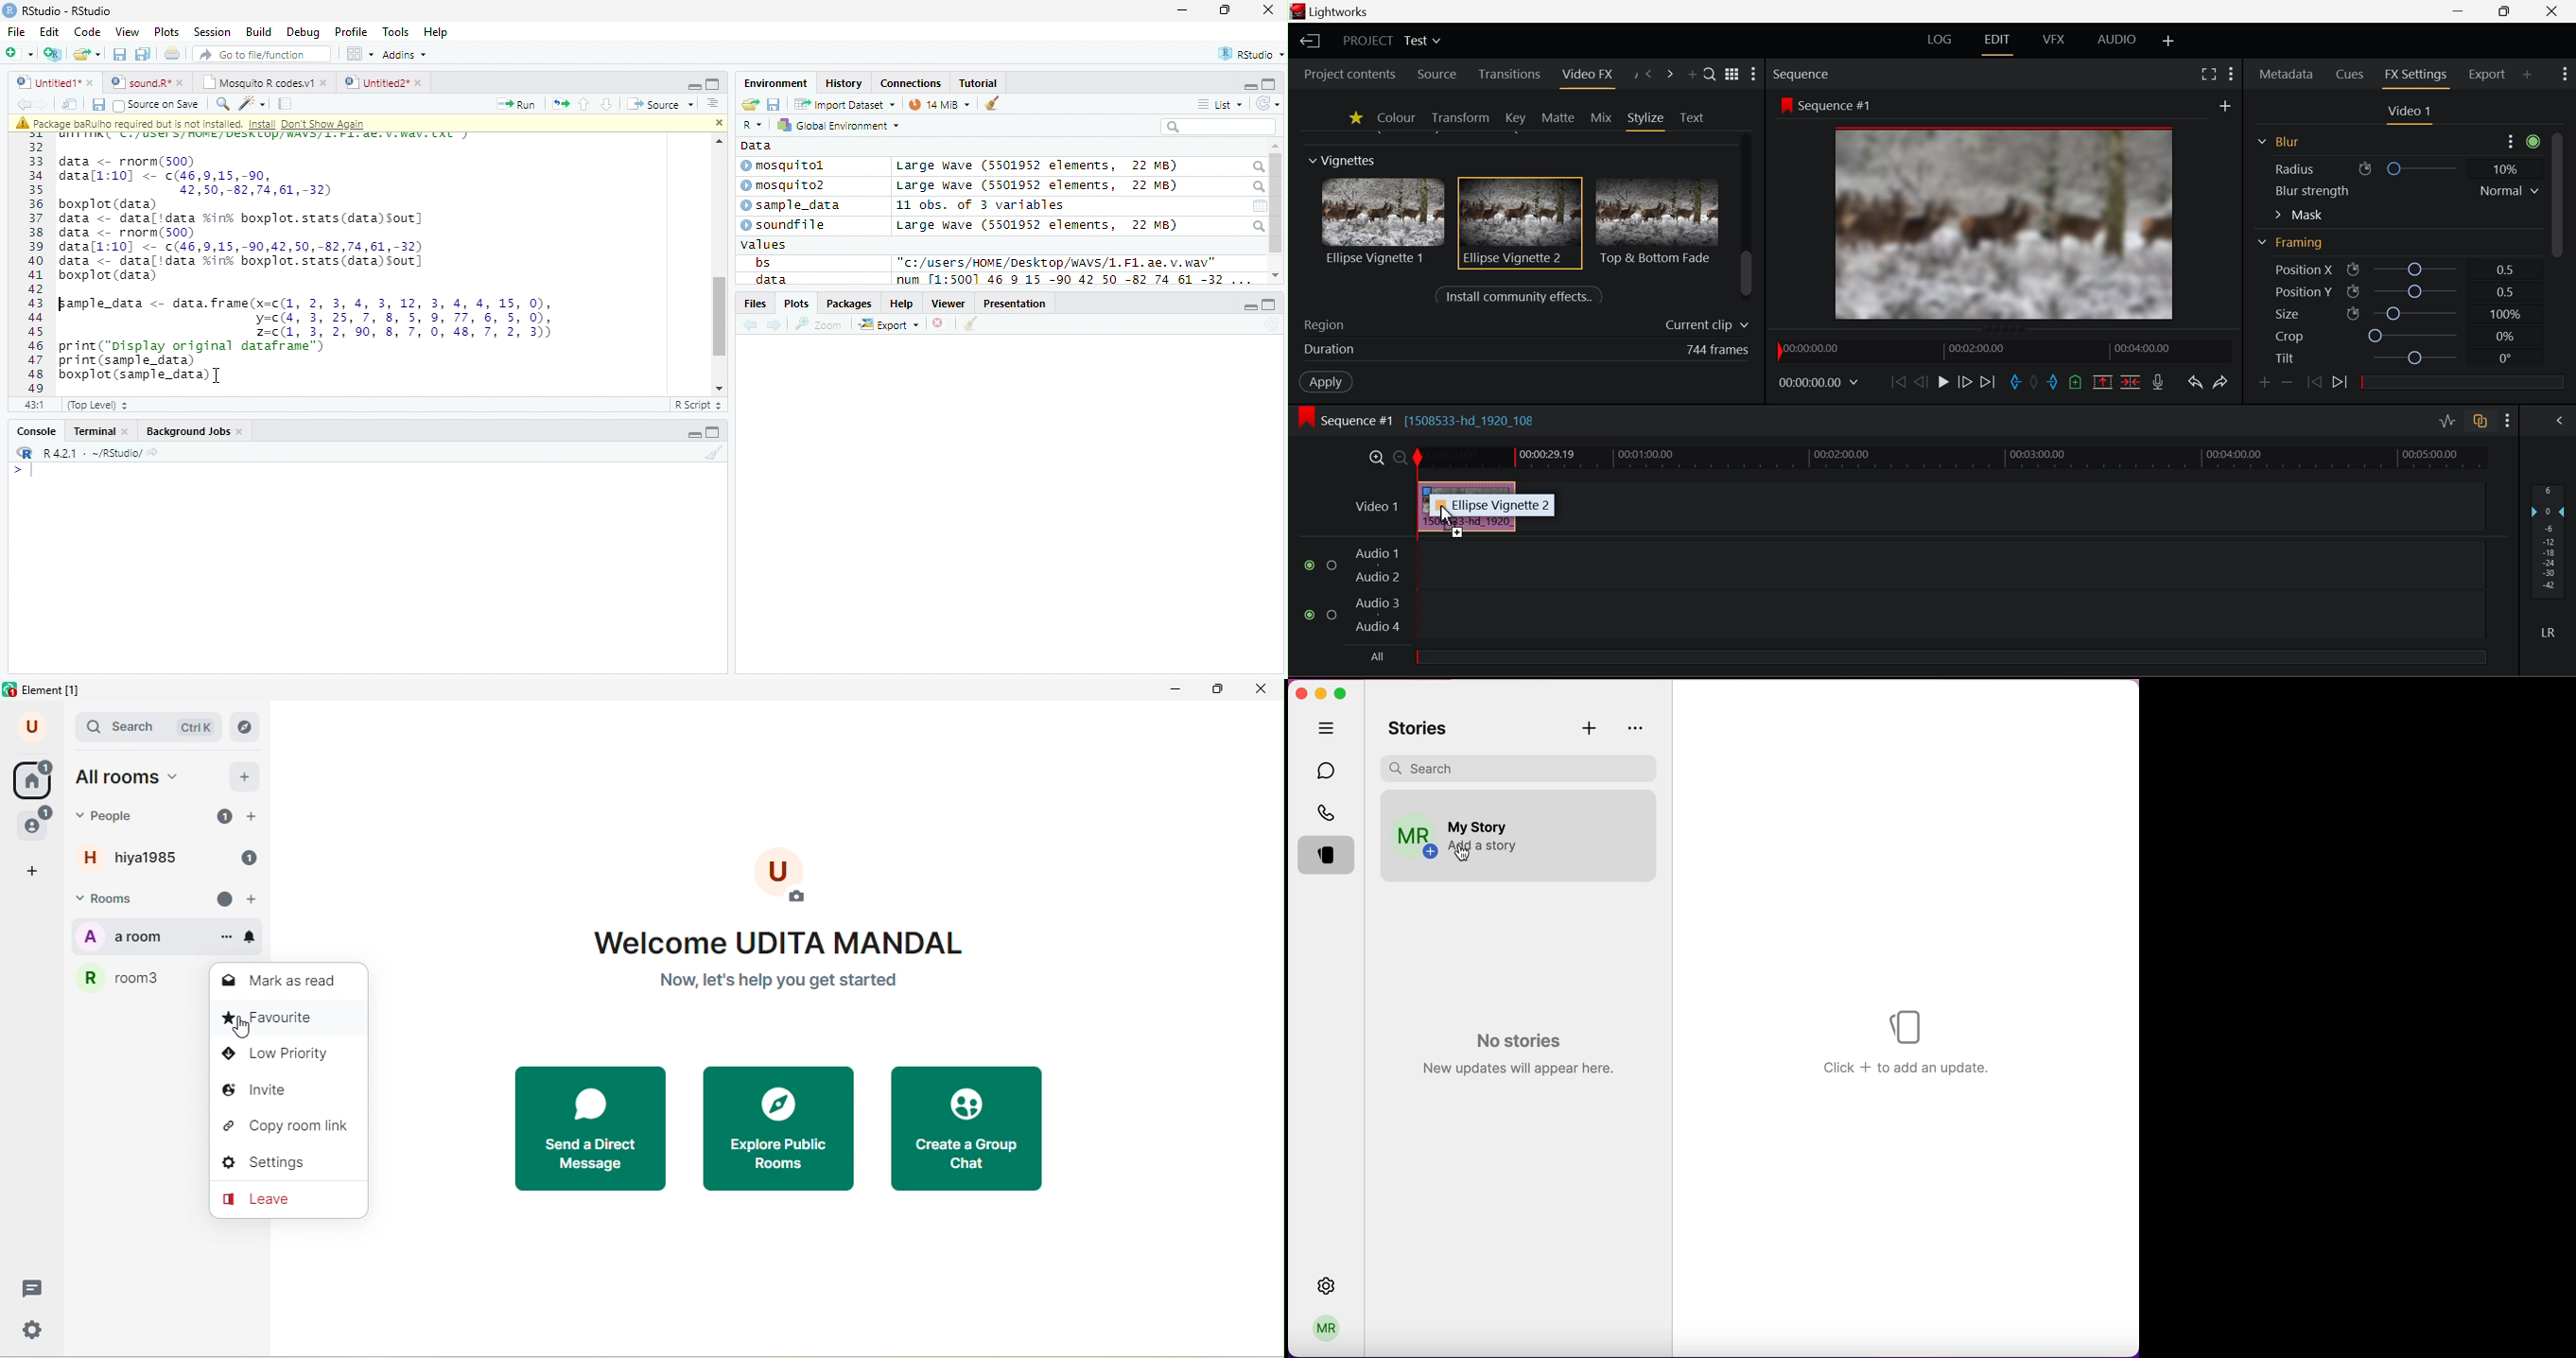  I want to click on View, so click(129, 31).